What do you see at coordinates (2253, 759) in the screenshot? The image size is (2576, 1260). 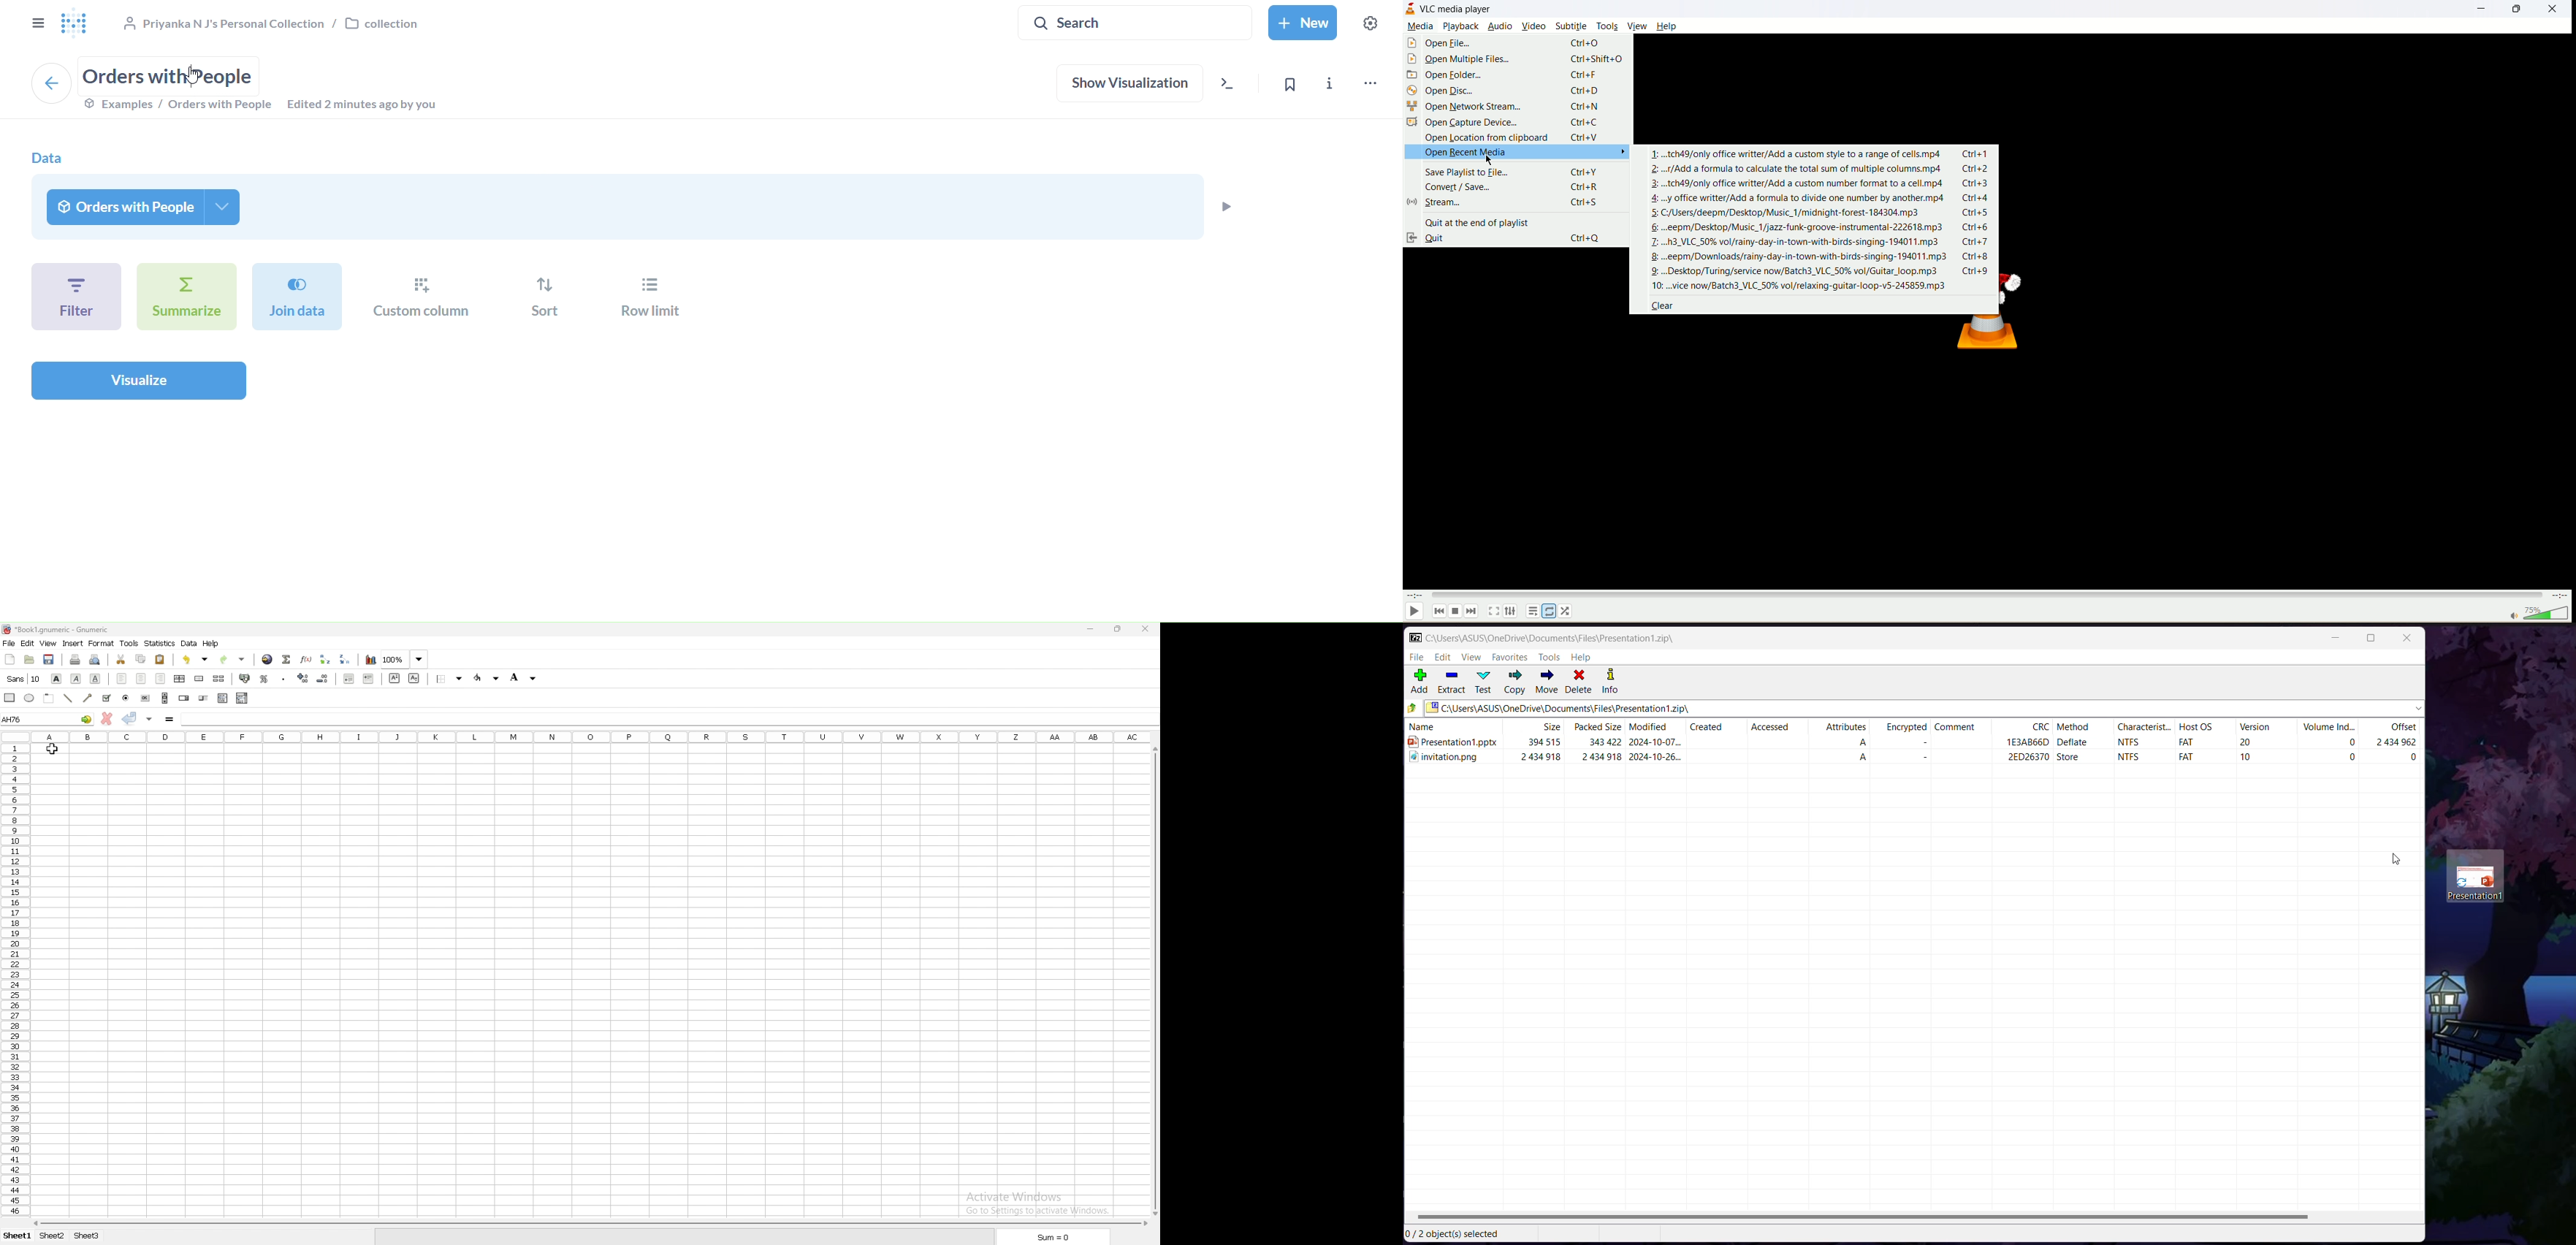 I see `10` at bounding box center [2253, 759].